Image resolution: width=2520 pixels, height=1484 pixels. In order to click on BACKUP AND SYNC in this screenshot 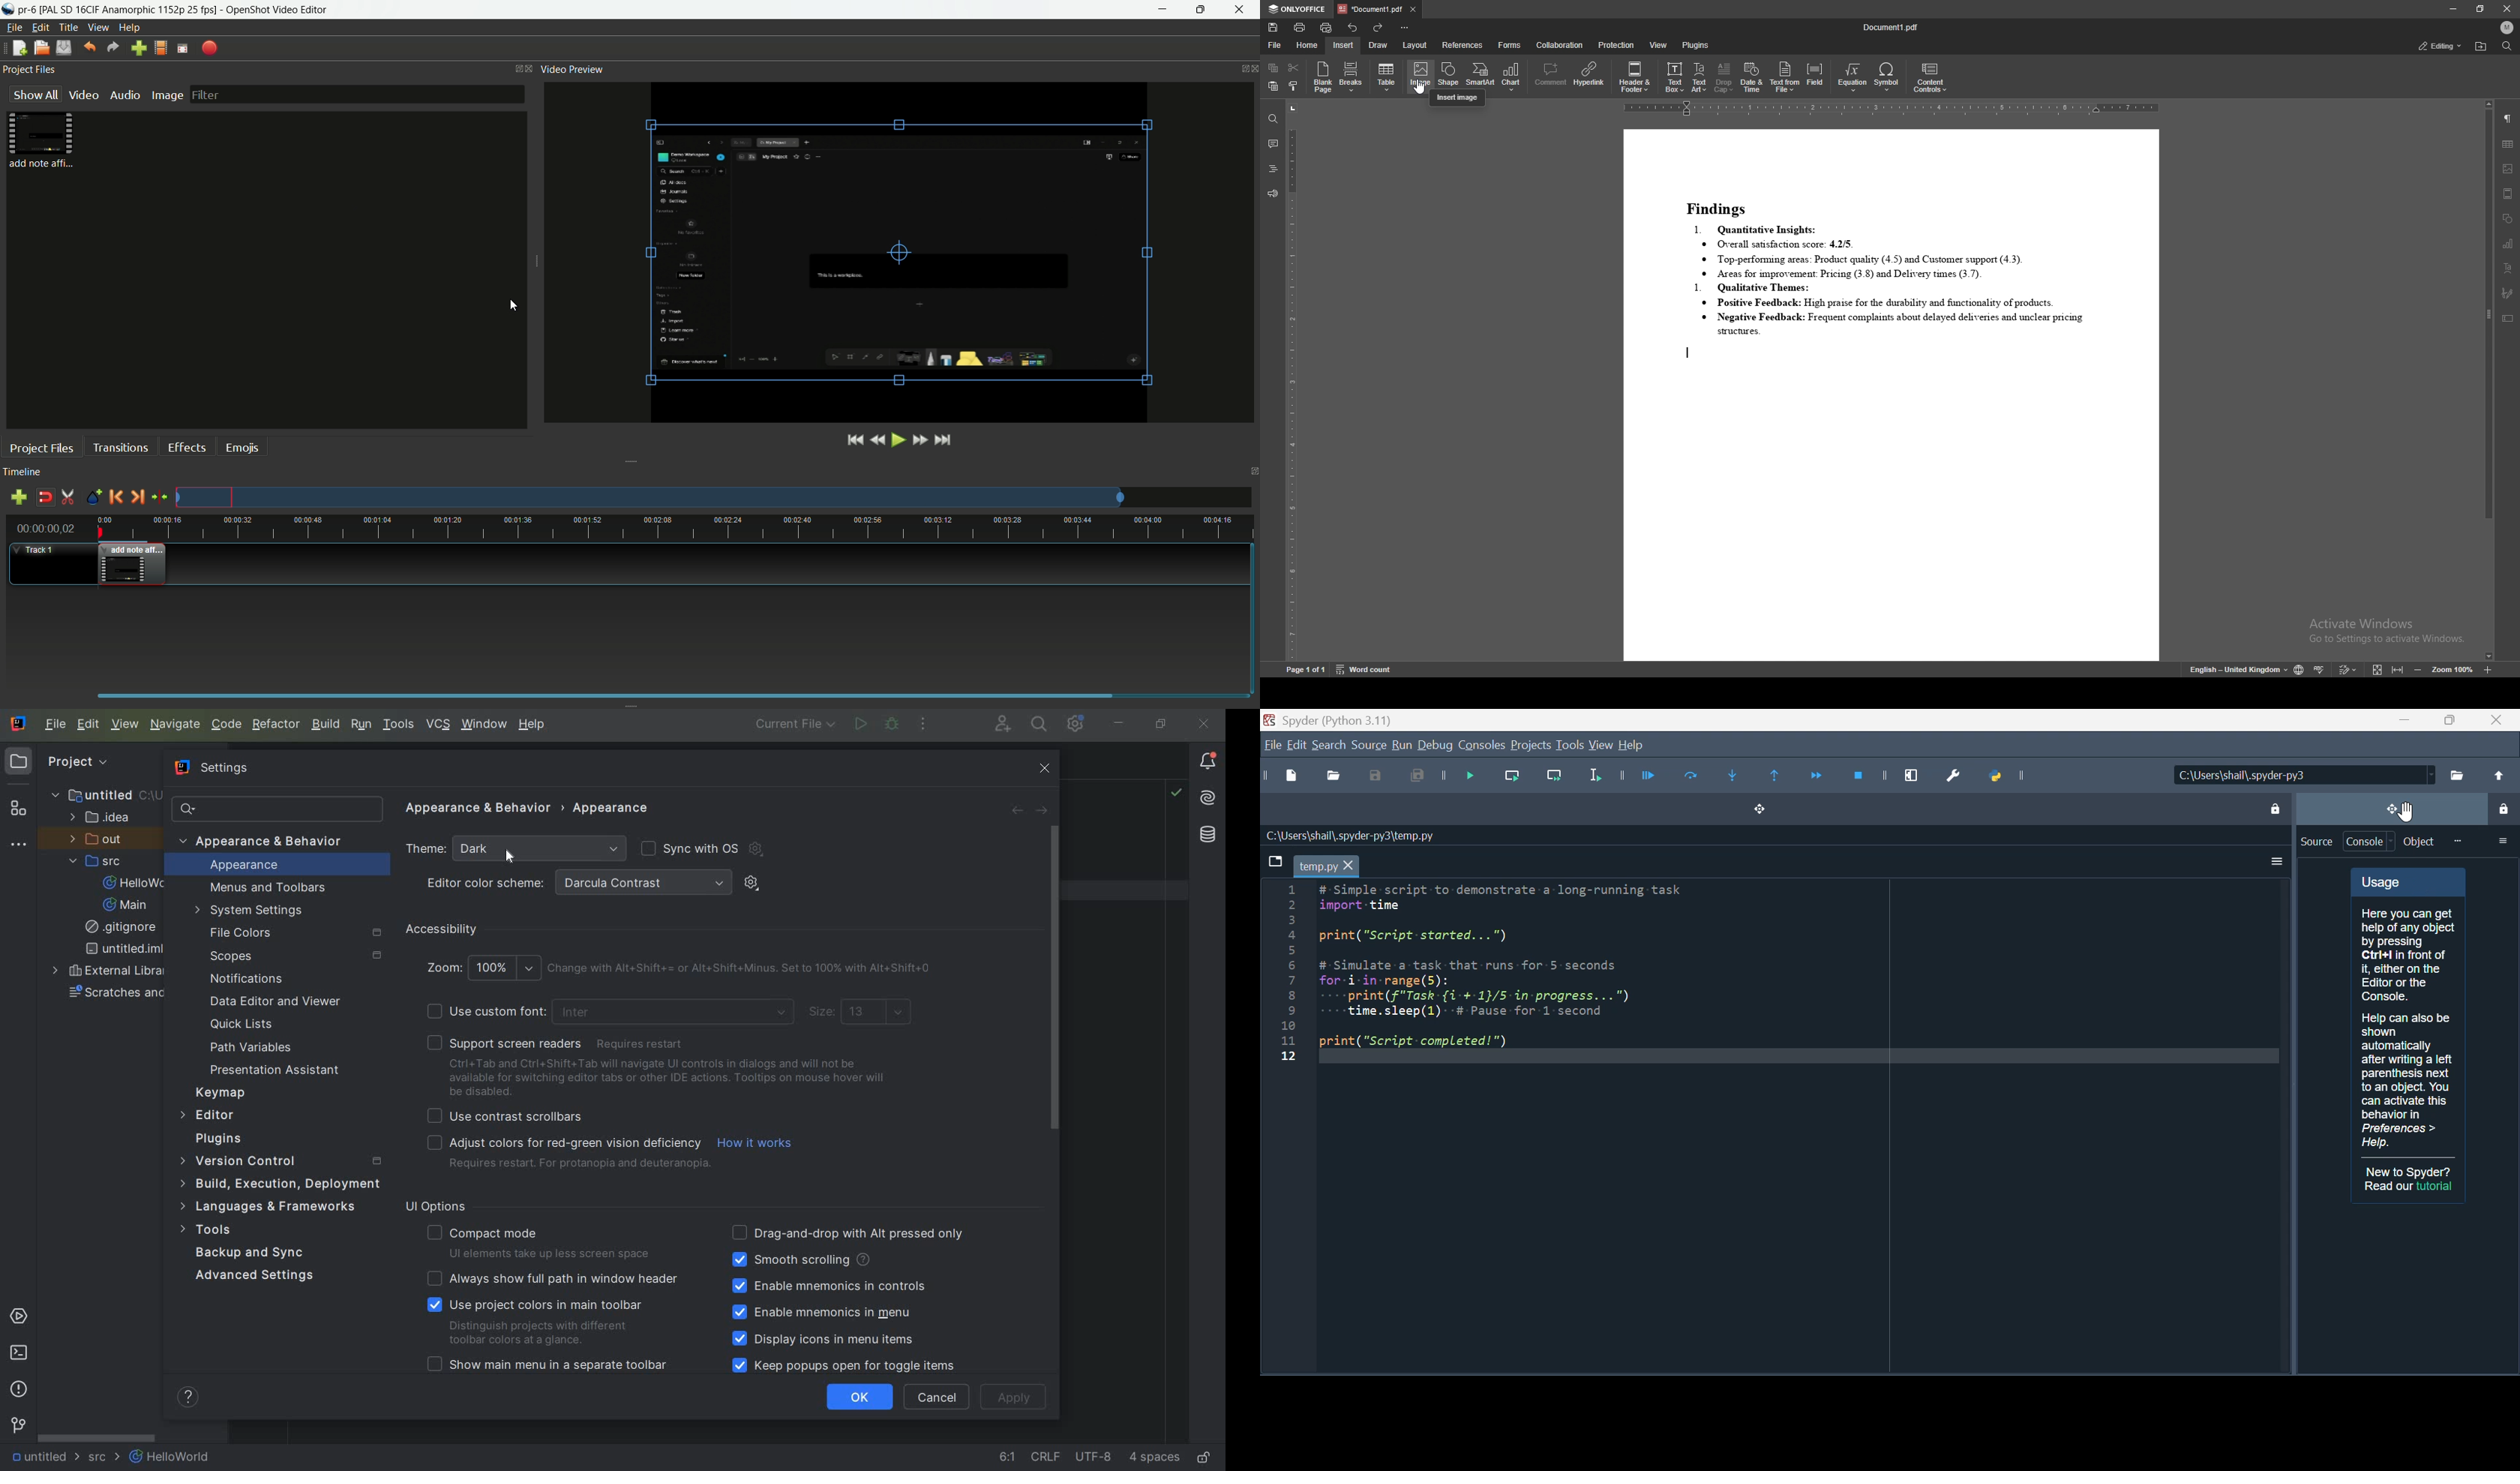, I will do `click(252, 1253)`.